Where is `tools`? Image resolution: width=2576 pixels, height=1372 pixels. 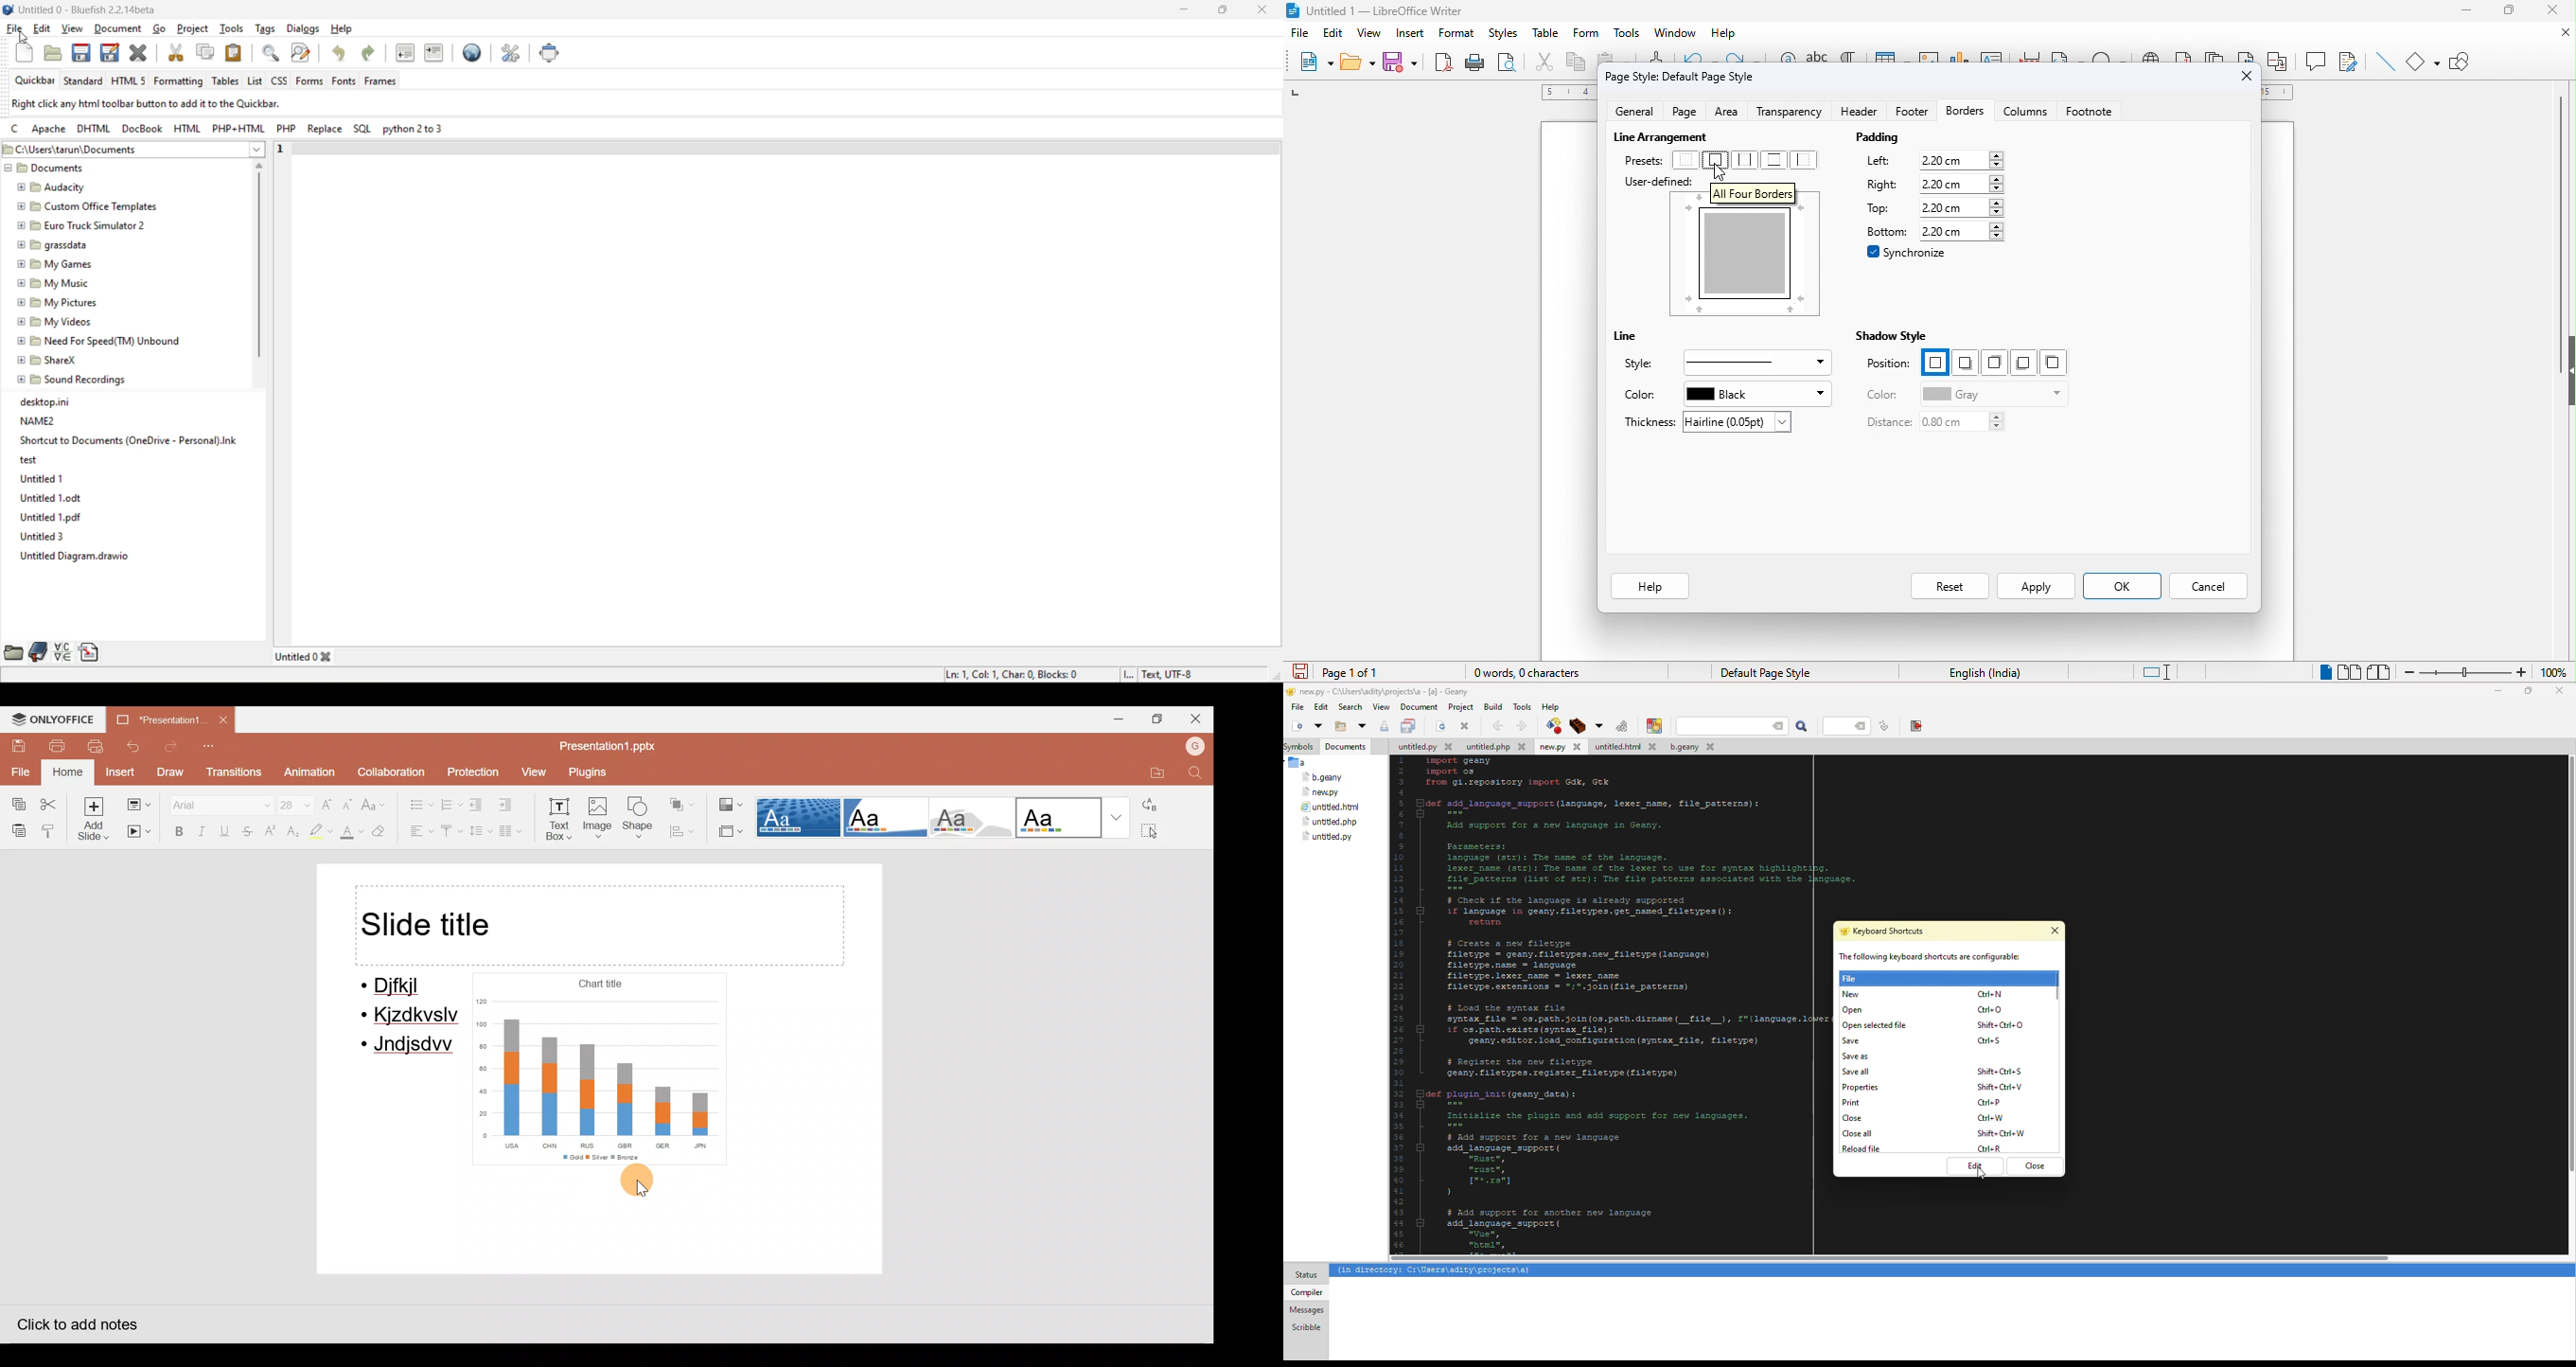 tools is located at coordinates (1626, 35).